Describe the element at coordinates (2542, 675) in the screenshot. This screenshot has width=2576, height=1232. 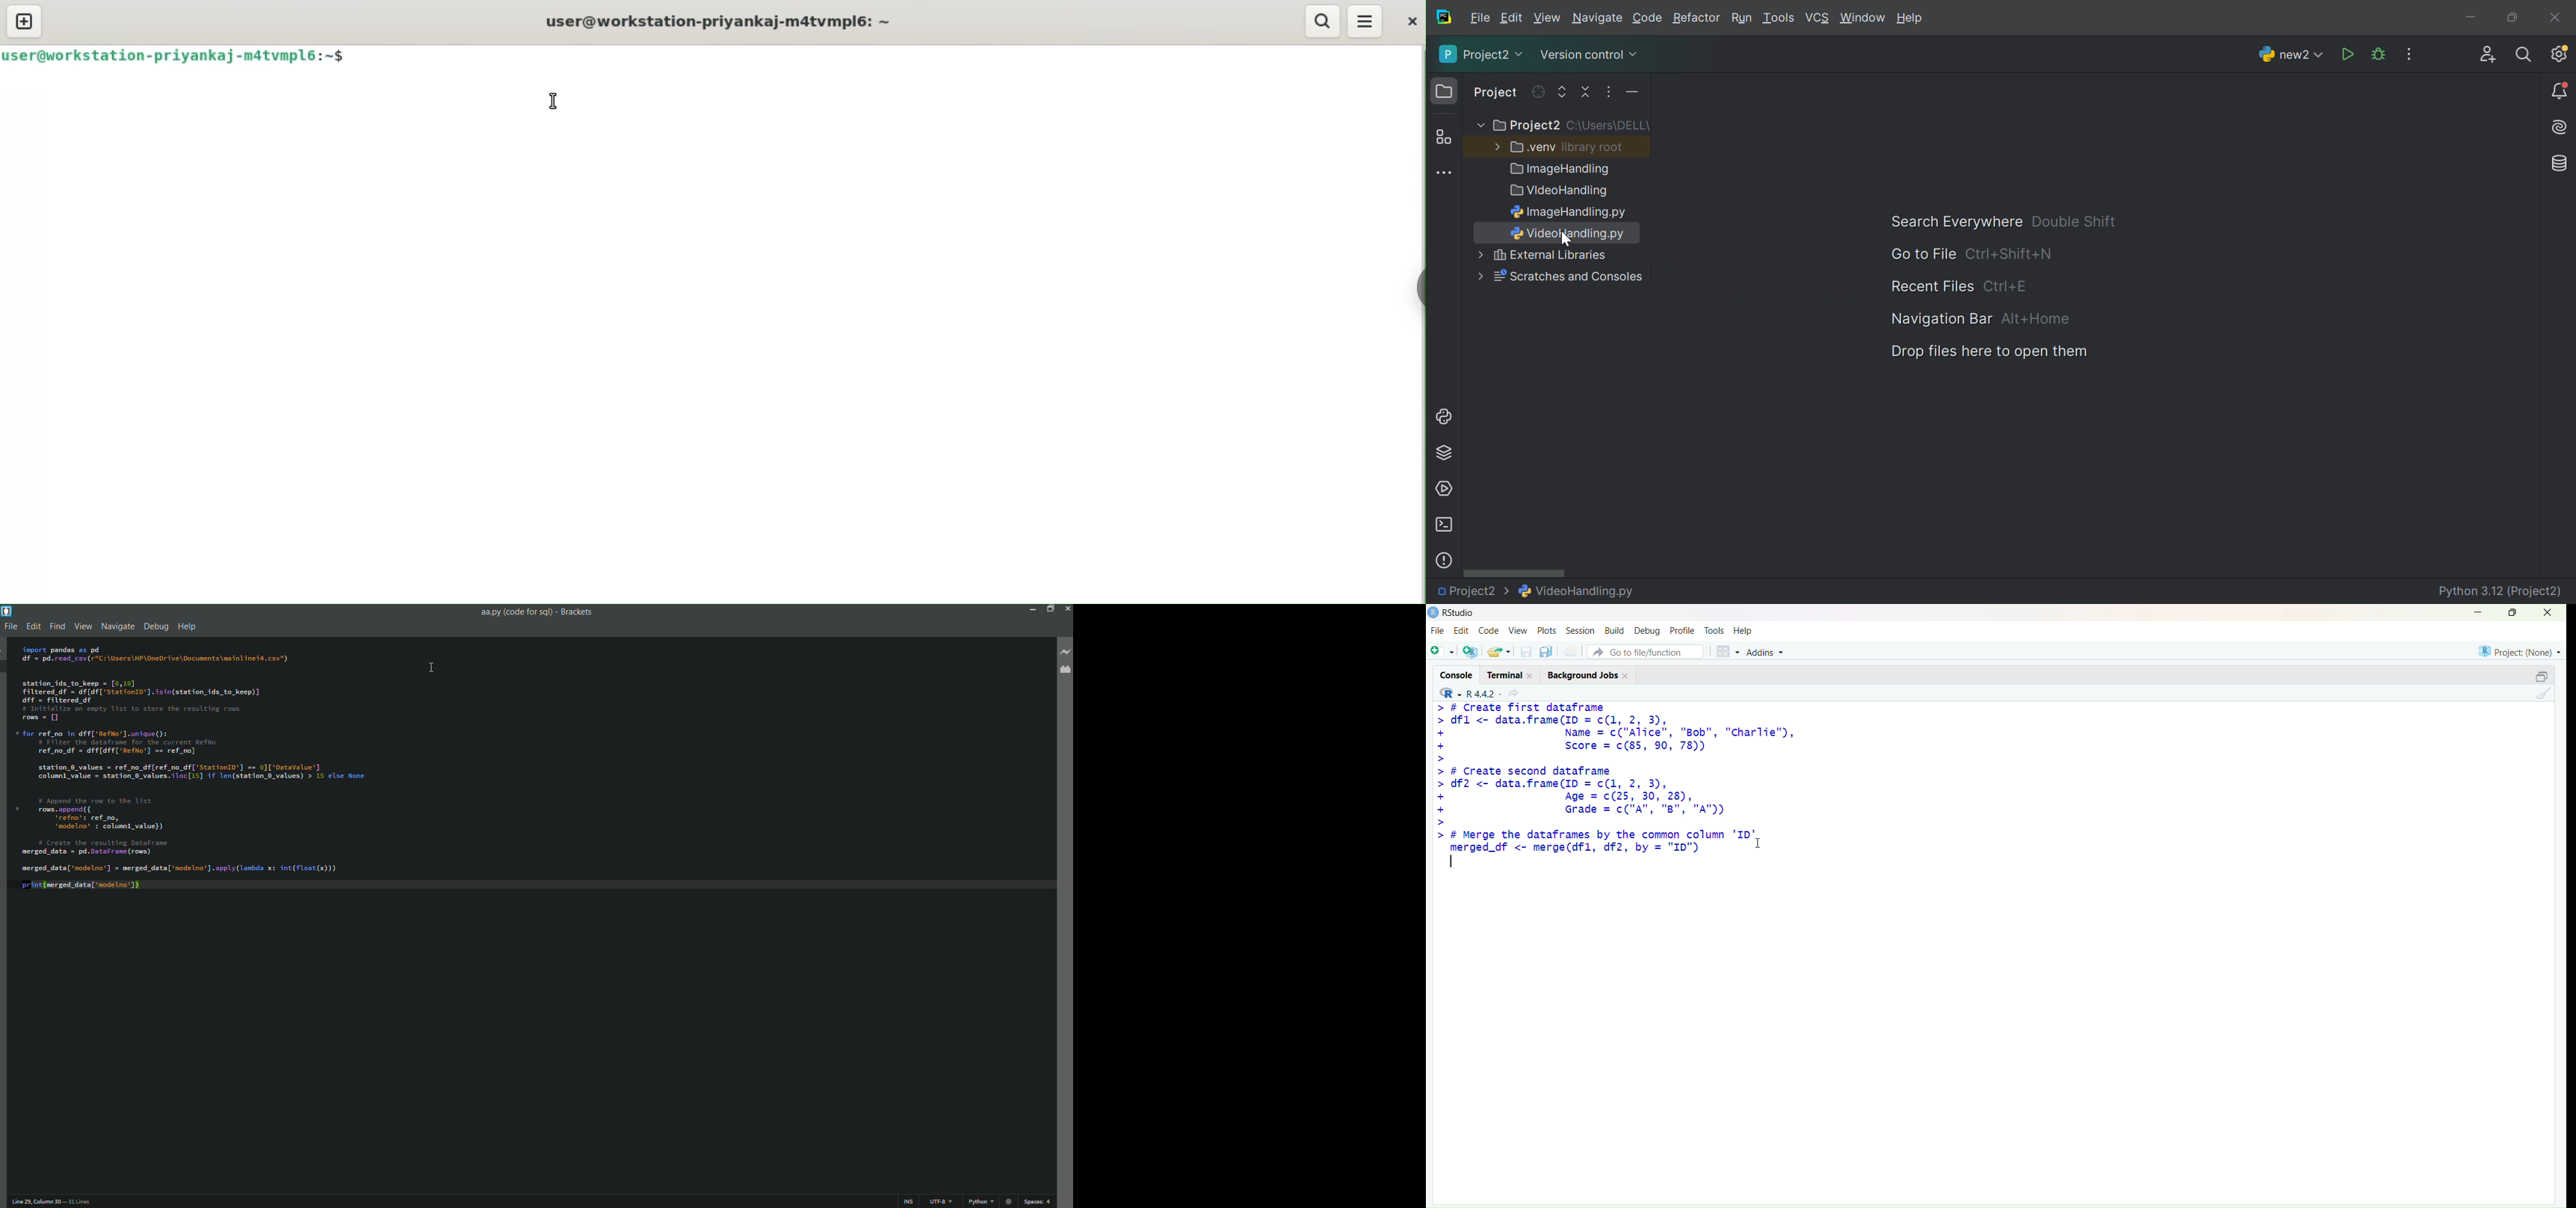
I see `maximize` at that location.